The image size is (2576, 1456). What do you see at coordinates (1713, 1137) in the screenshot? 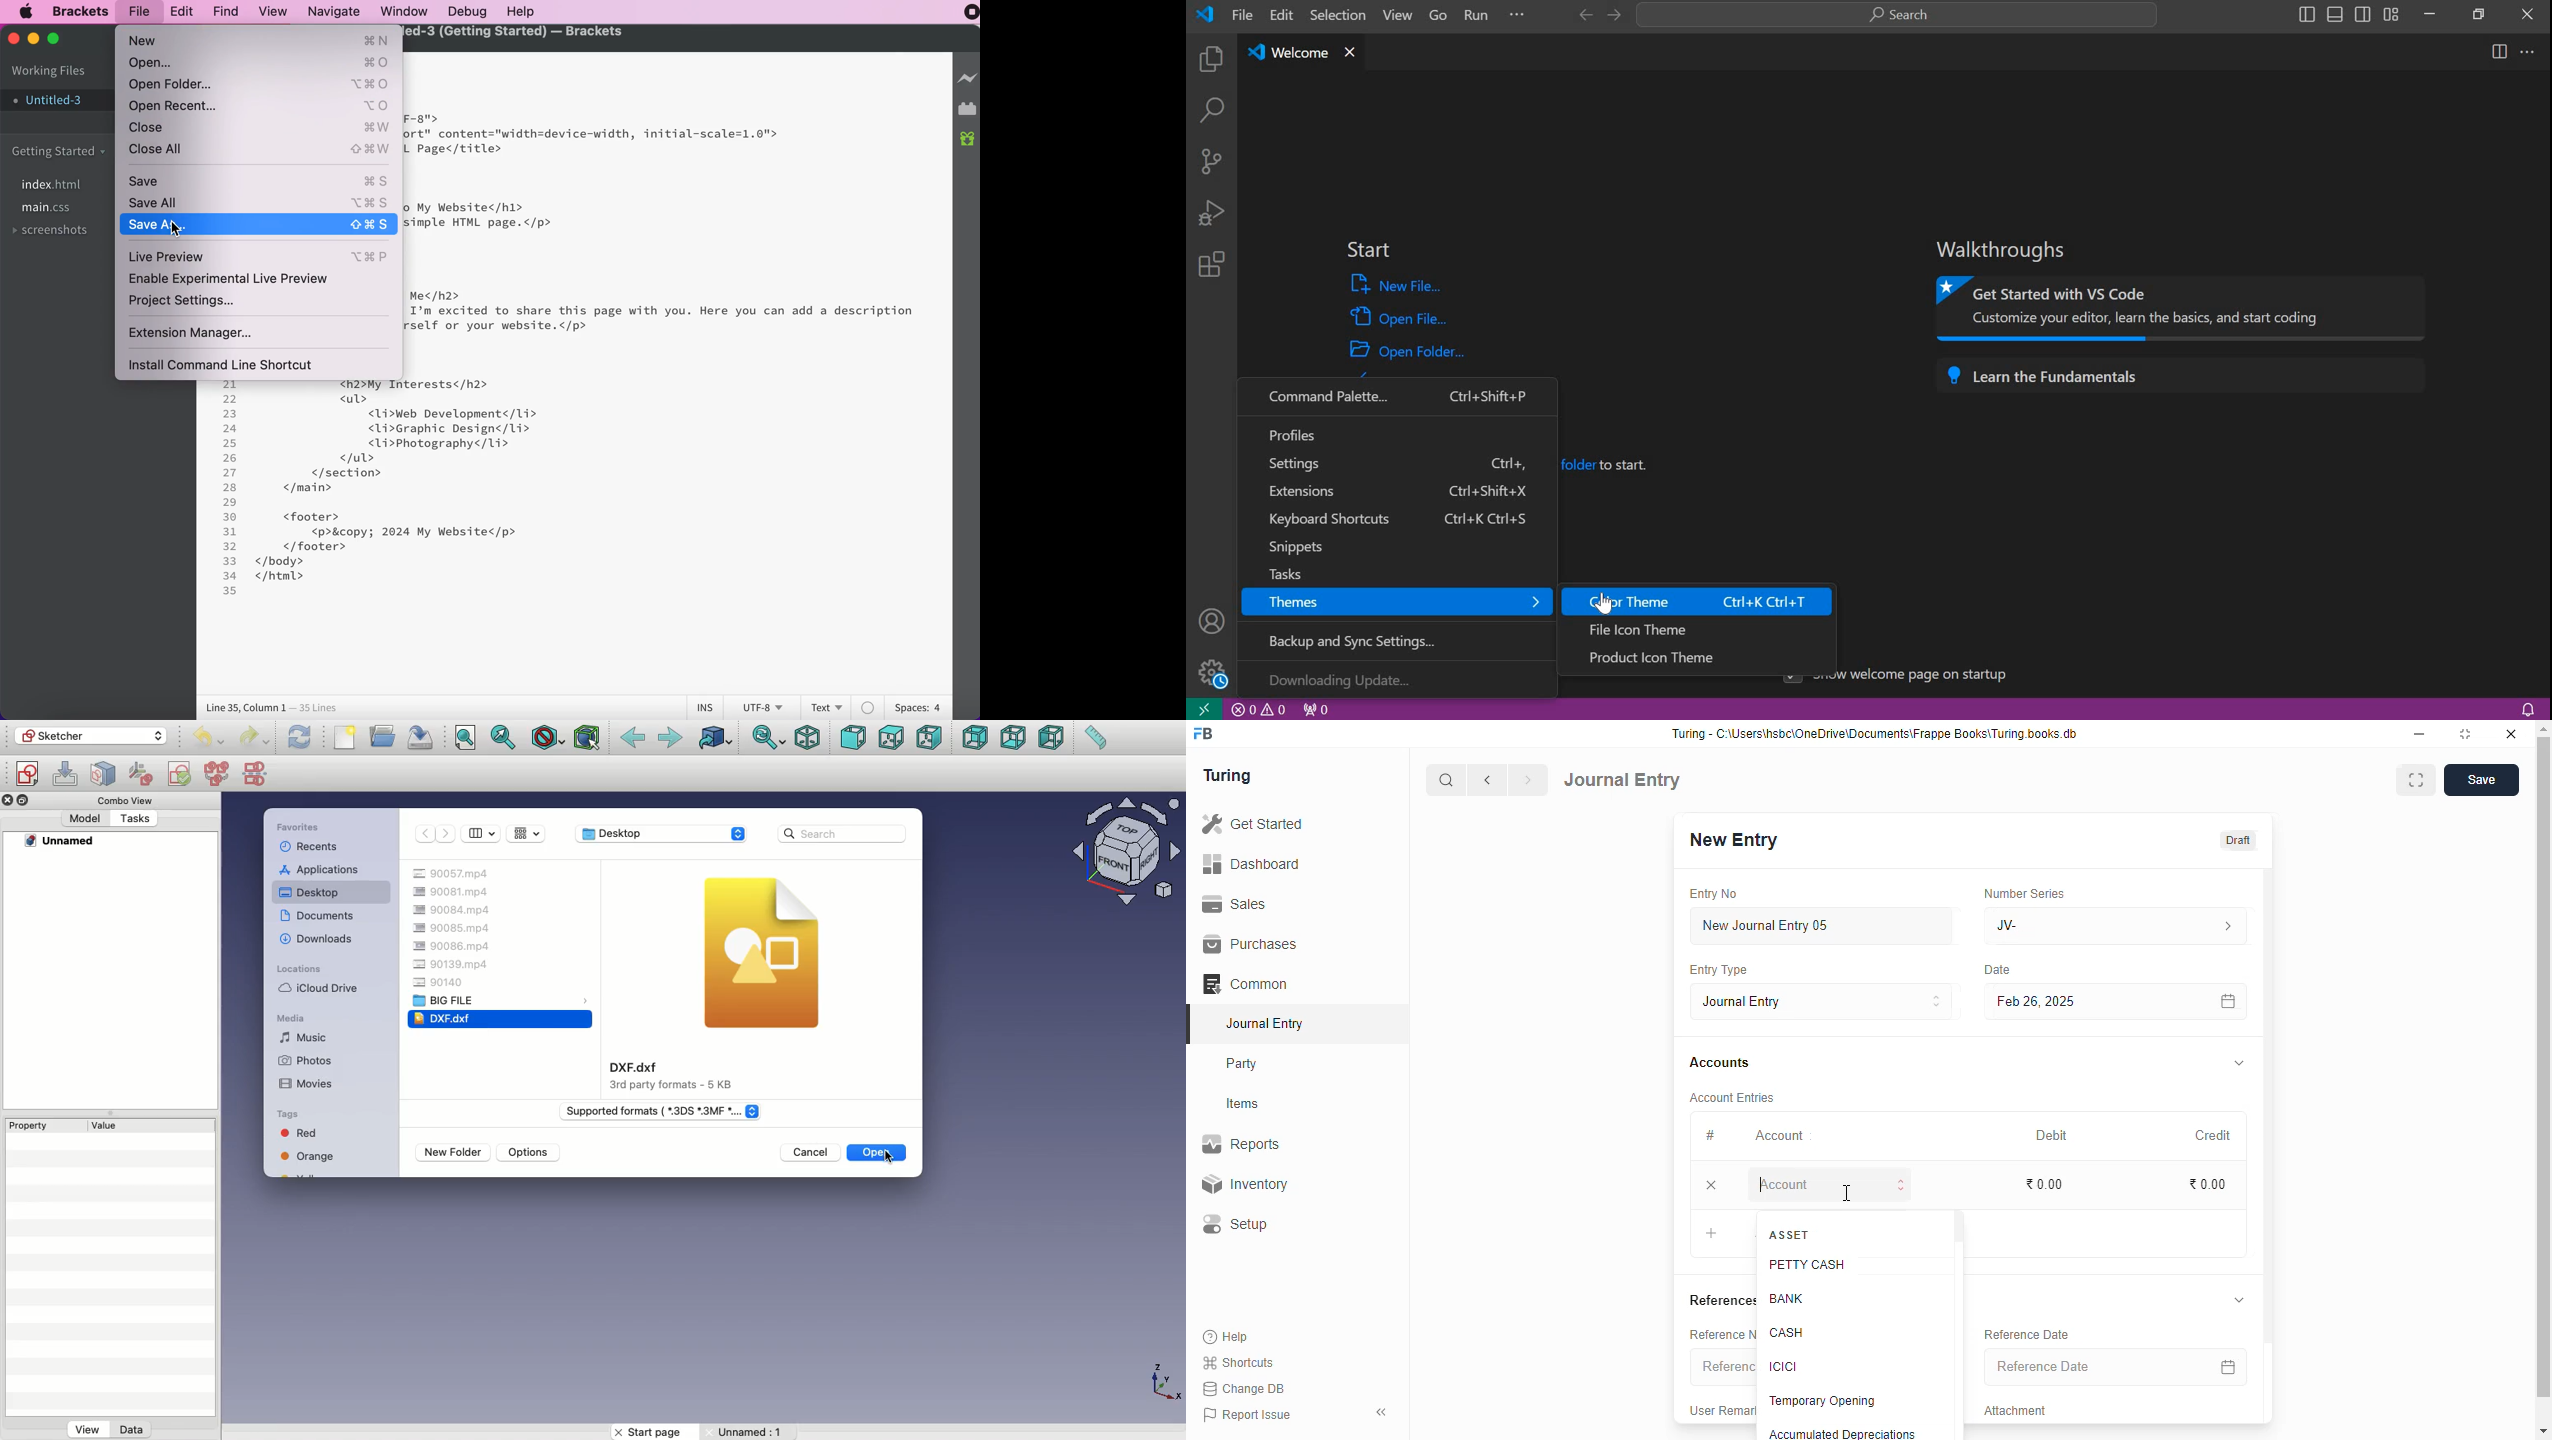
I see `#` at bounding box center [1713, 1137].